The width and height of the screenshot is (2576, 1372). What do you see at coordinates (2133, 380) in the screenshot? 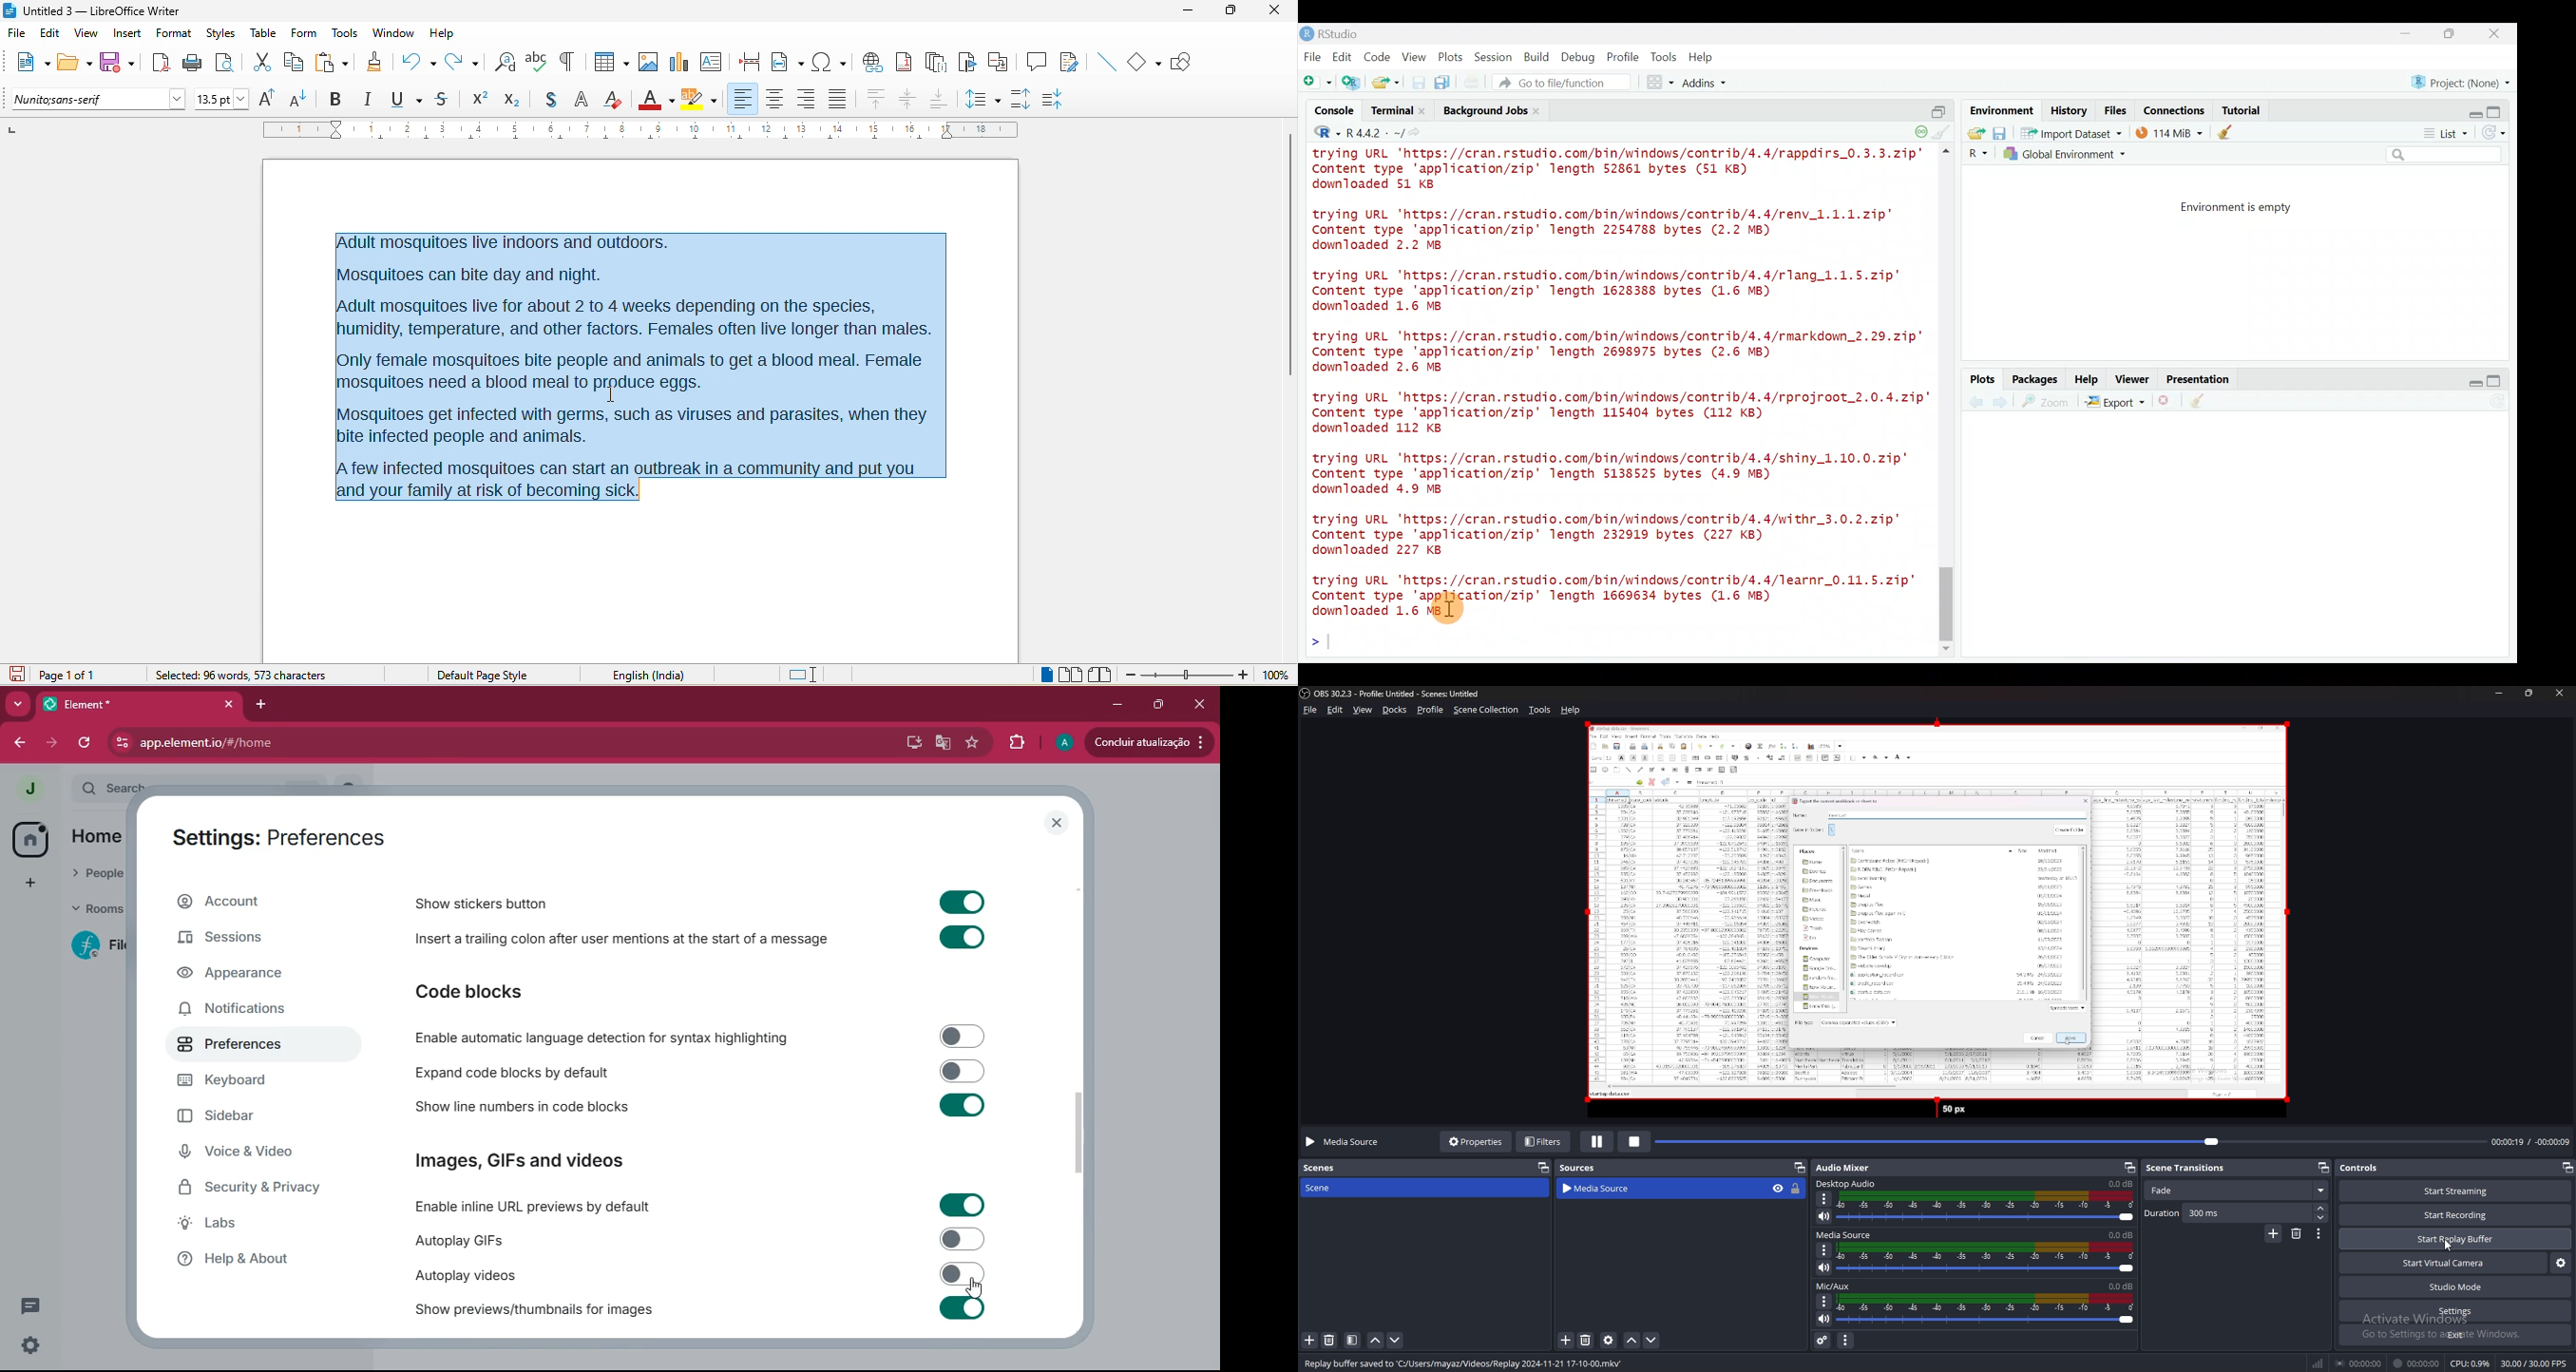
I see `Viewer` at bounding box center [2133, 380].